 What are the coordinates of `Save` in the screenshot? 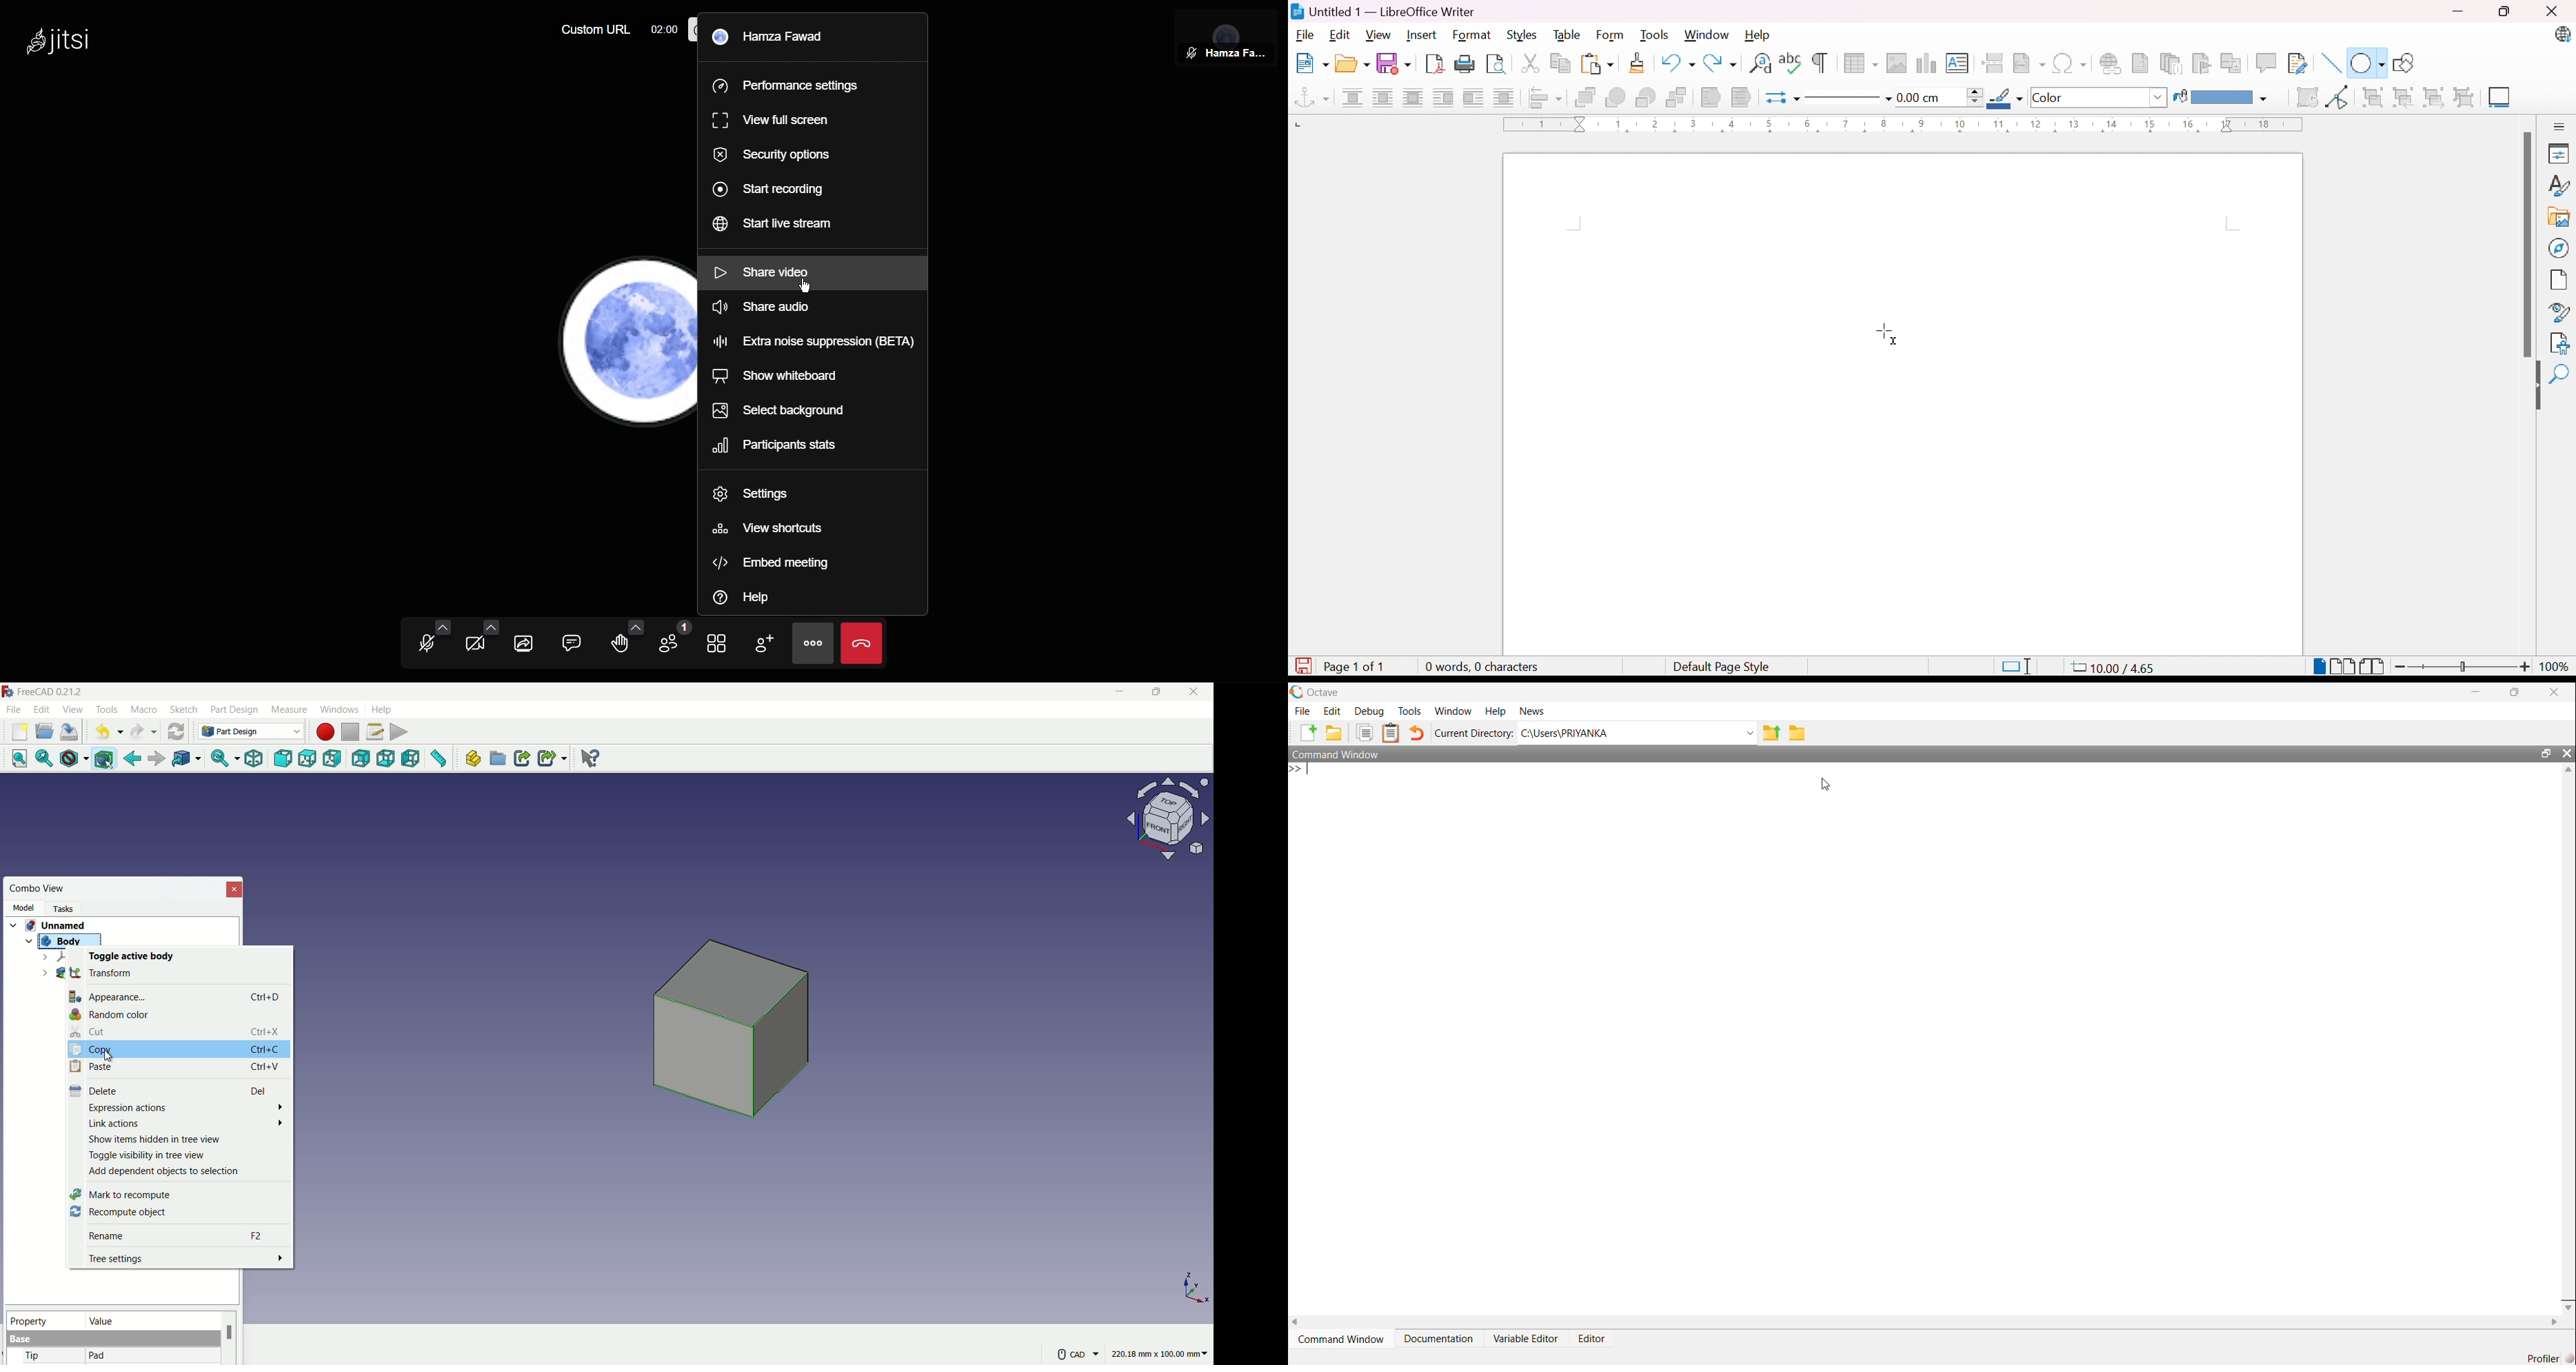 It's located at (1395, 63).